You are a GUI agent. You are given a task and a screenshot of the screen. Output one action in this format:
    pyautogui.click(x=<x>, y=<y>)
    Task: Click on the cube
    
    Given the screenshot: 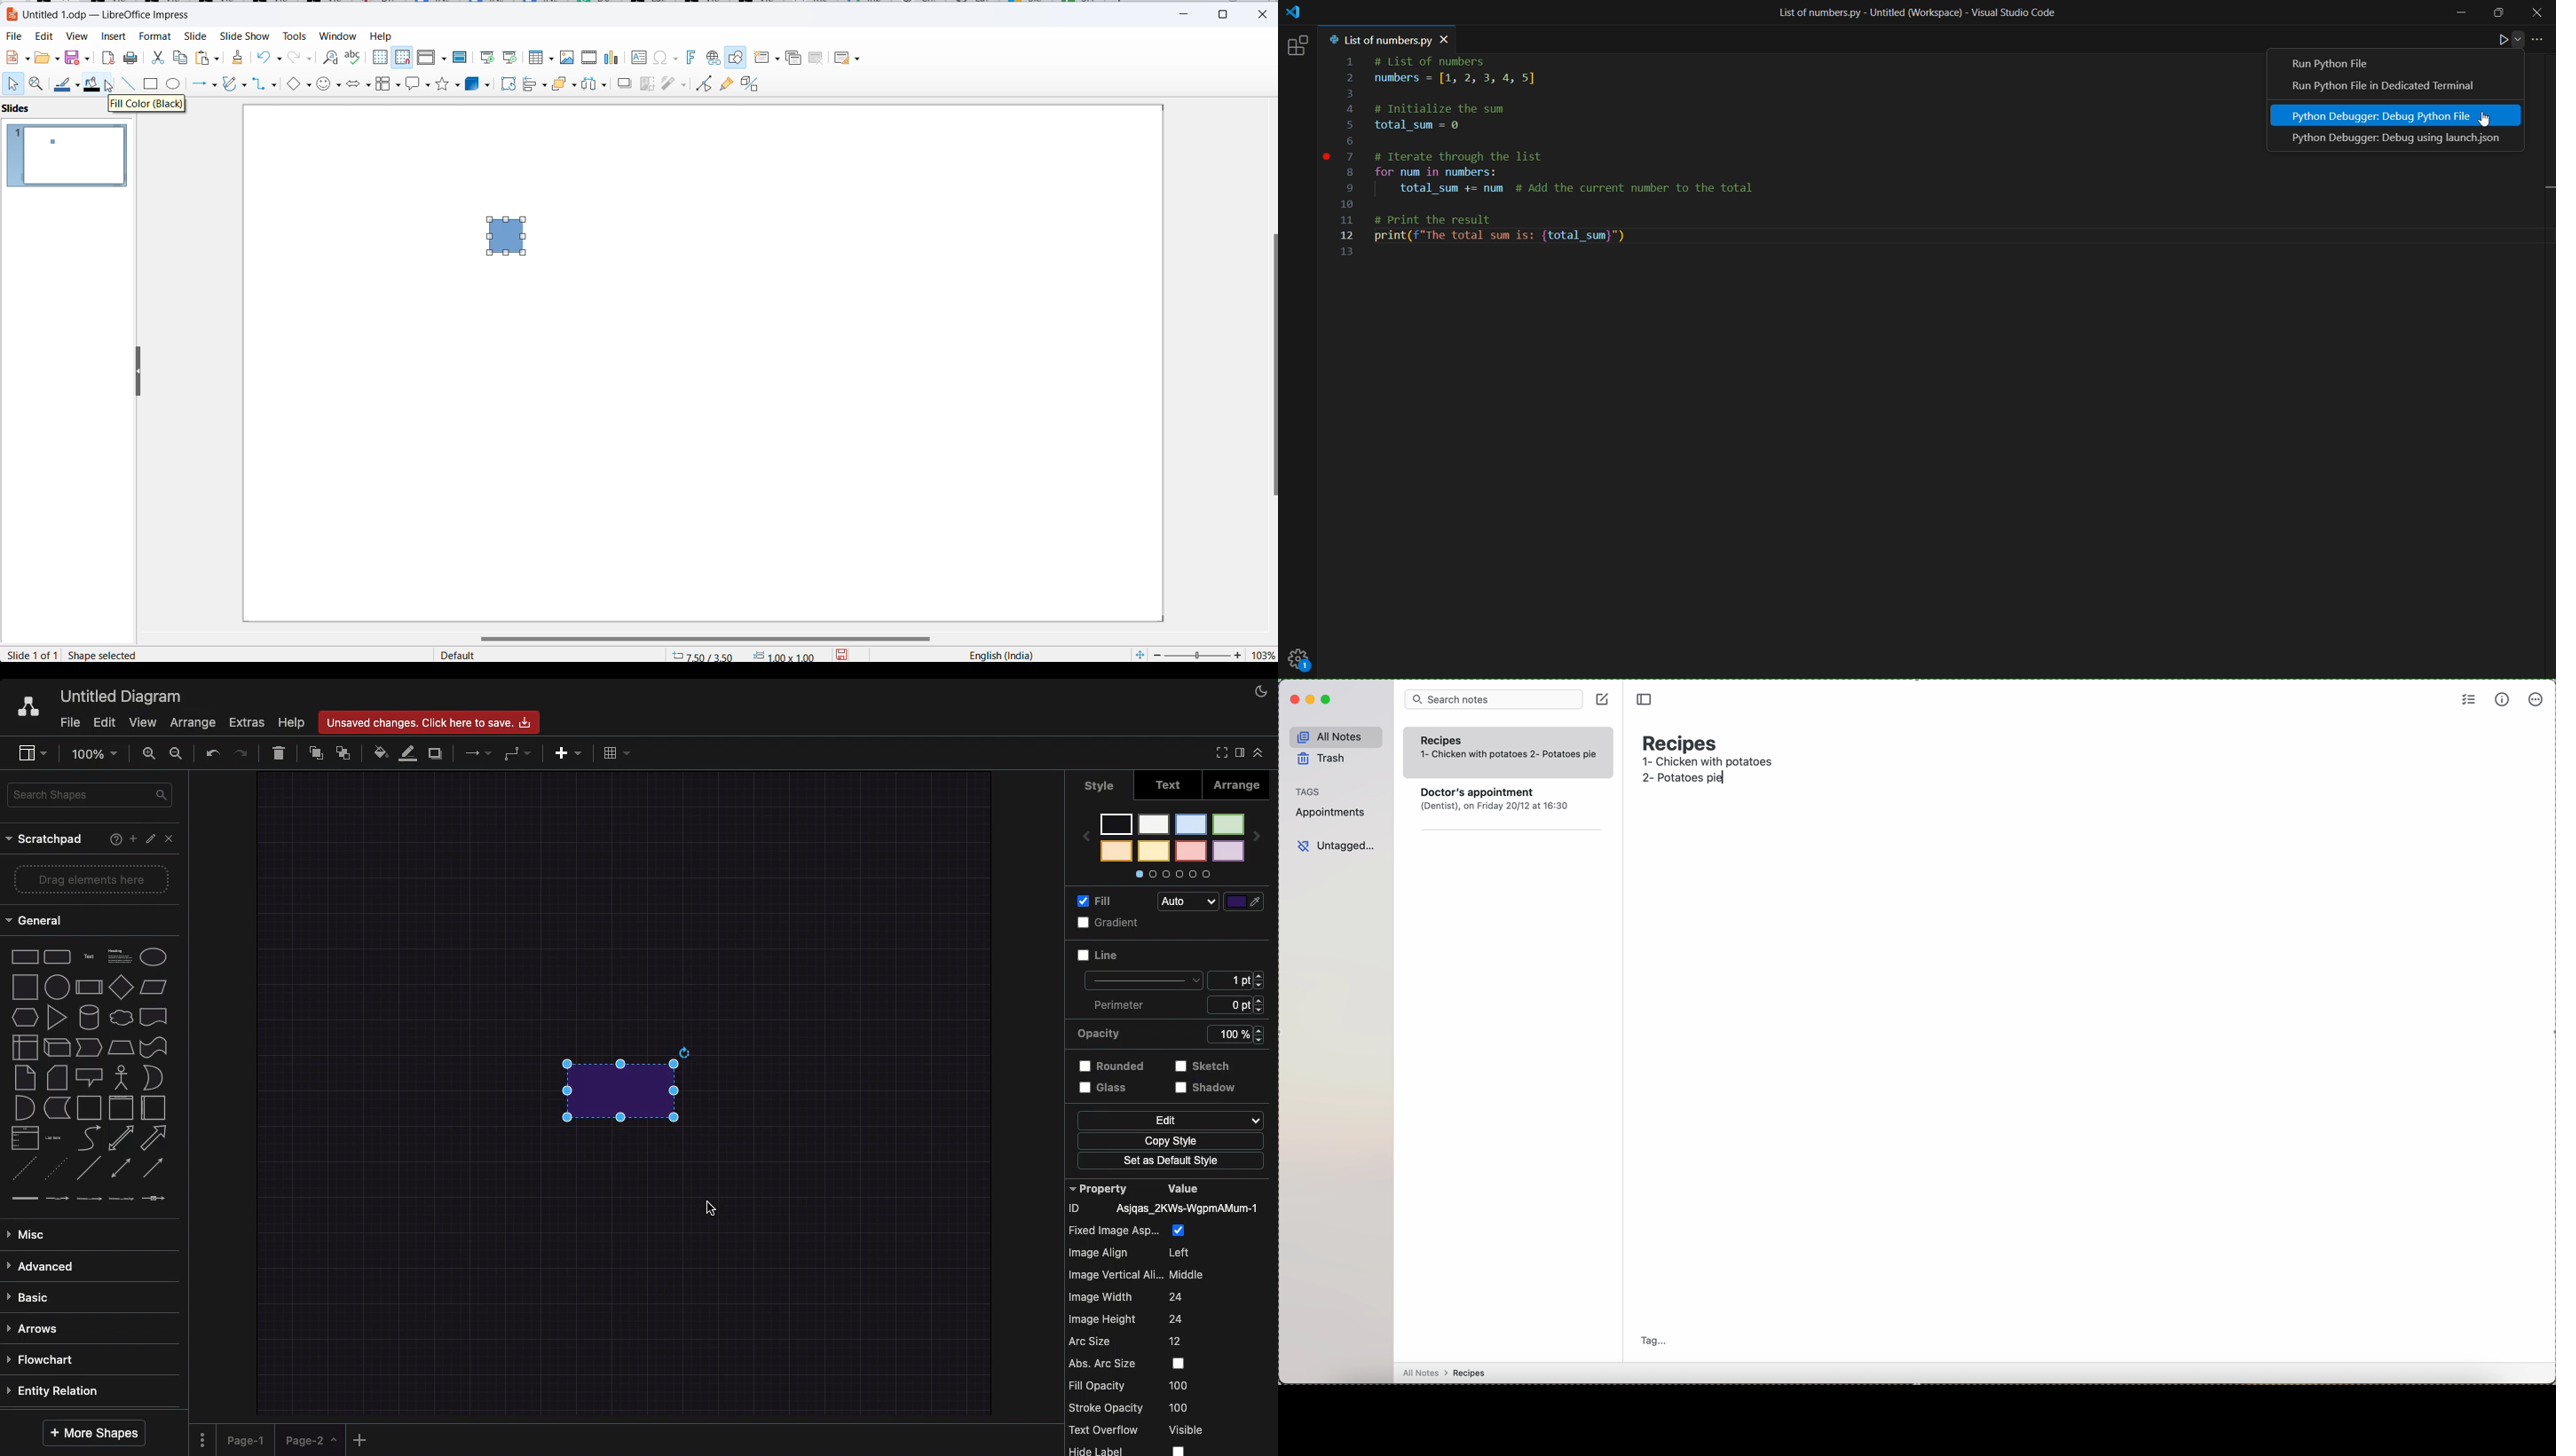 What is the action you would take?
    pyautogui.click(x=55, y=1047)
    